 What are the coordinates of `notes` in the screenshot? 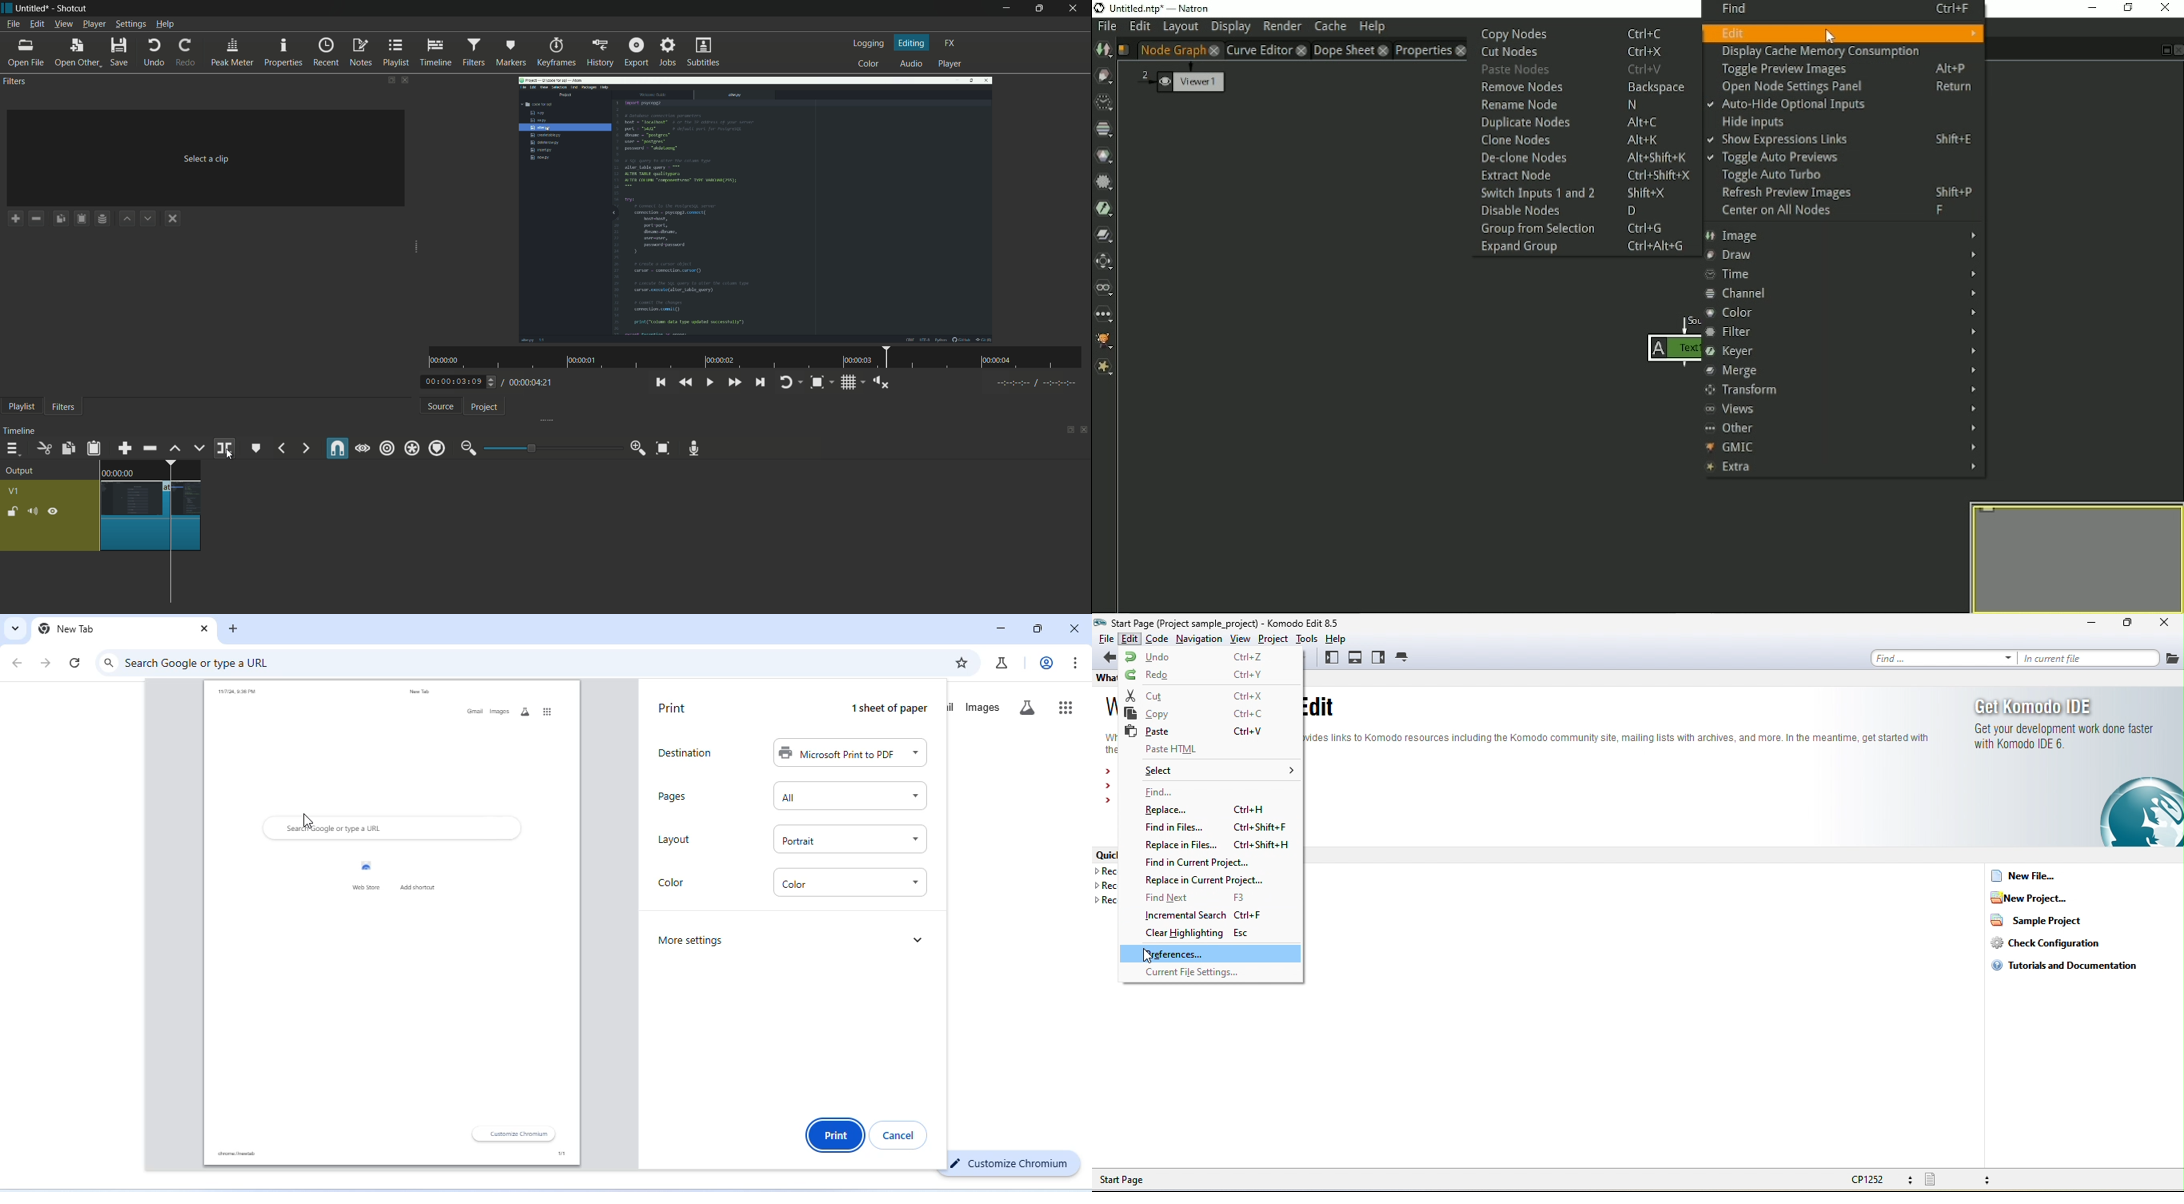 It's located at (362, 52).